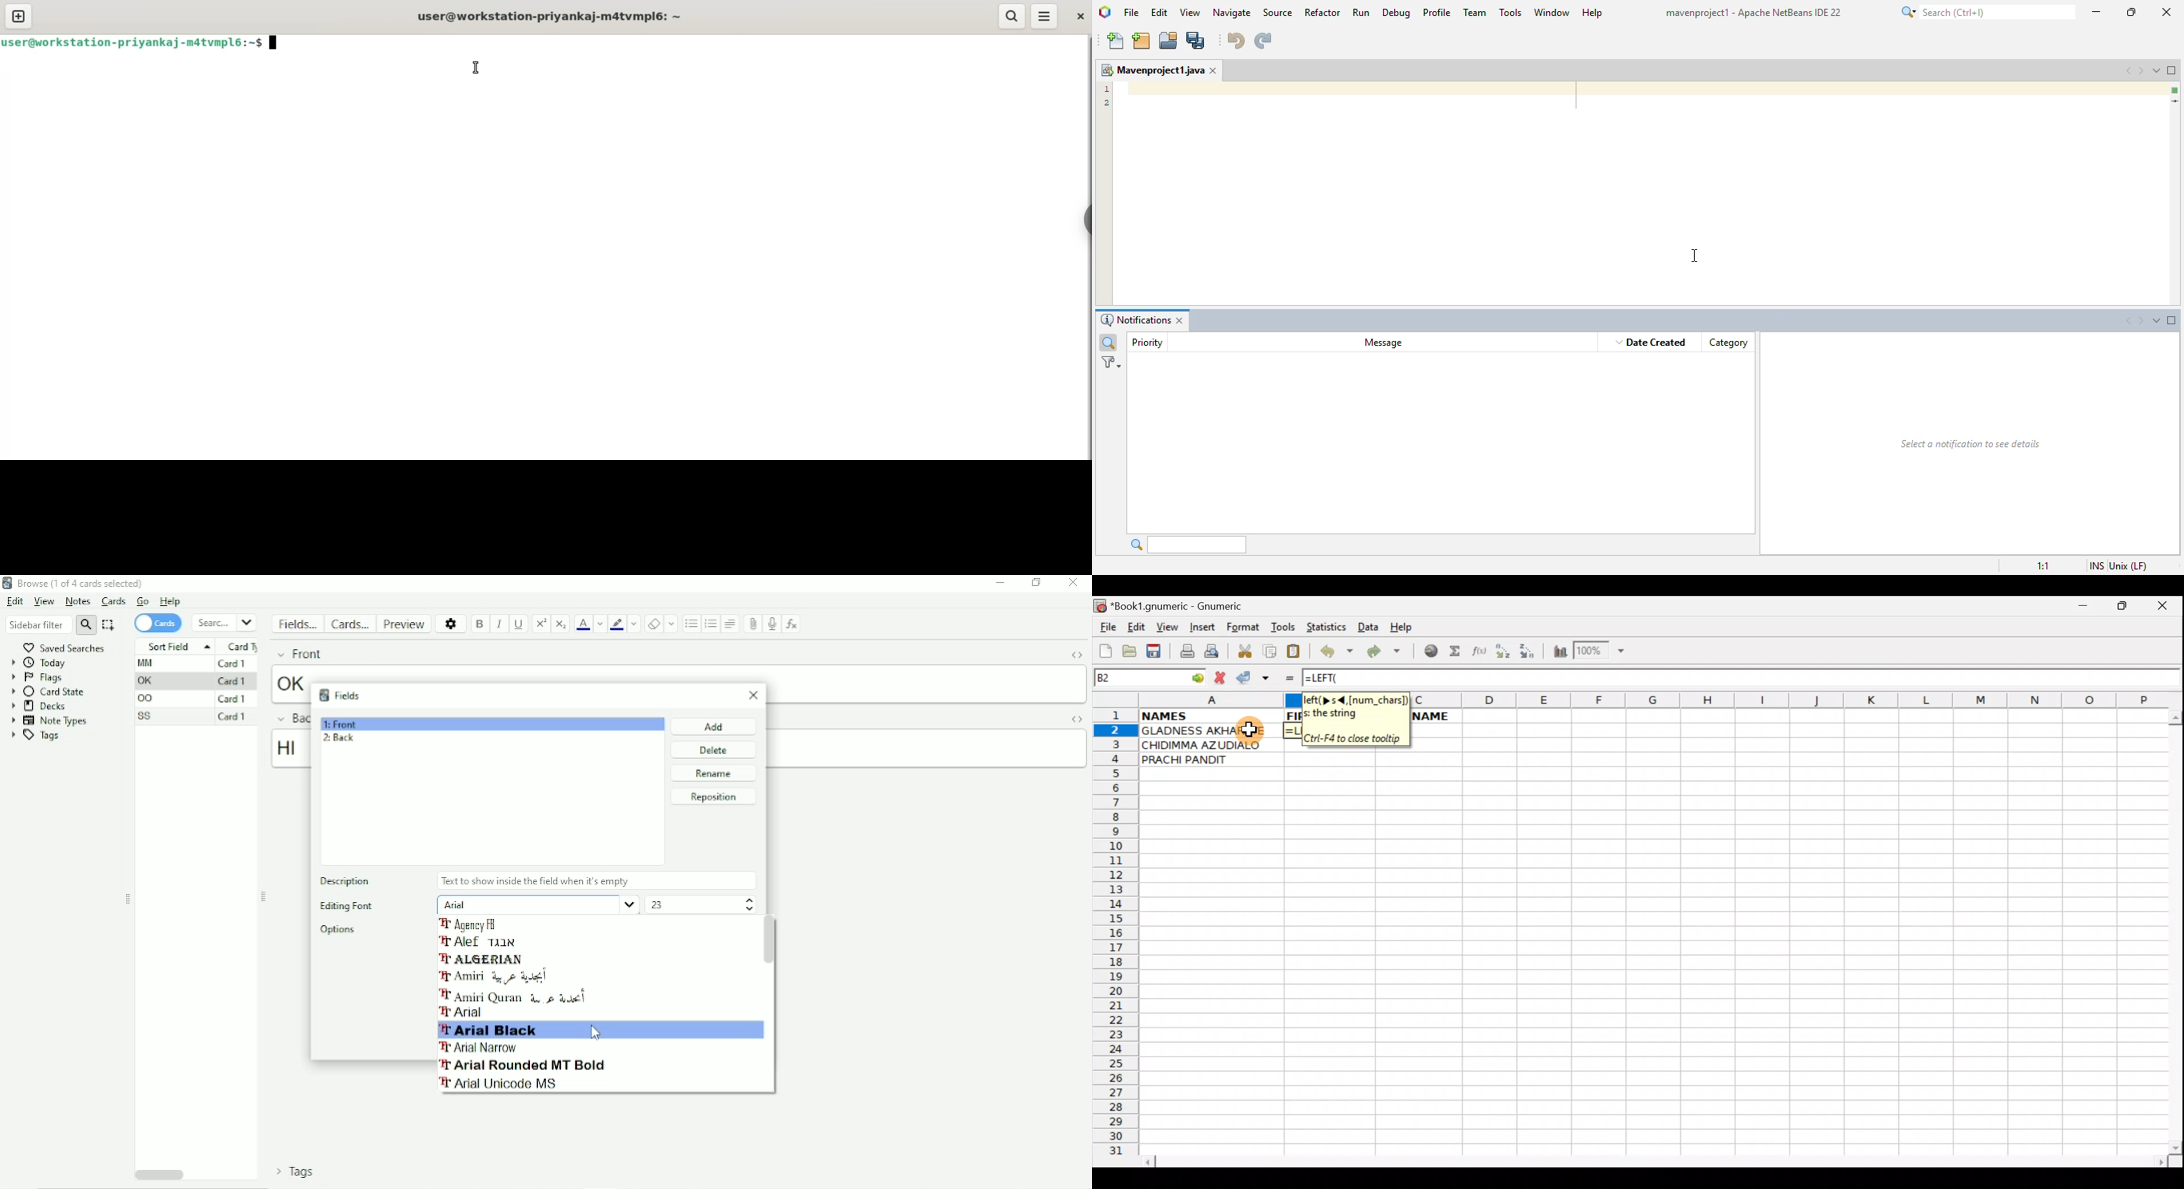 This screenshot has width=2184, height=1204. Describe the element at coordinates (1657, 1159) in the screenshot. I see `Scroll bar` at that location.